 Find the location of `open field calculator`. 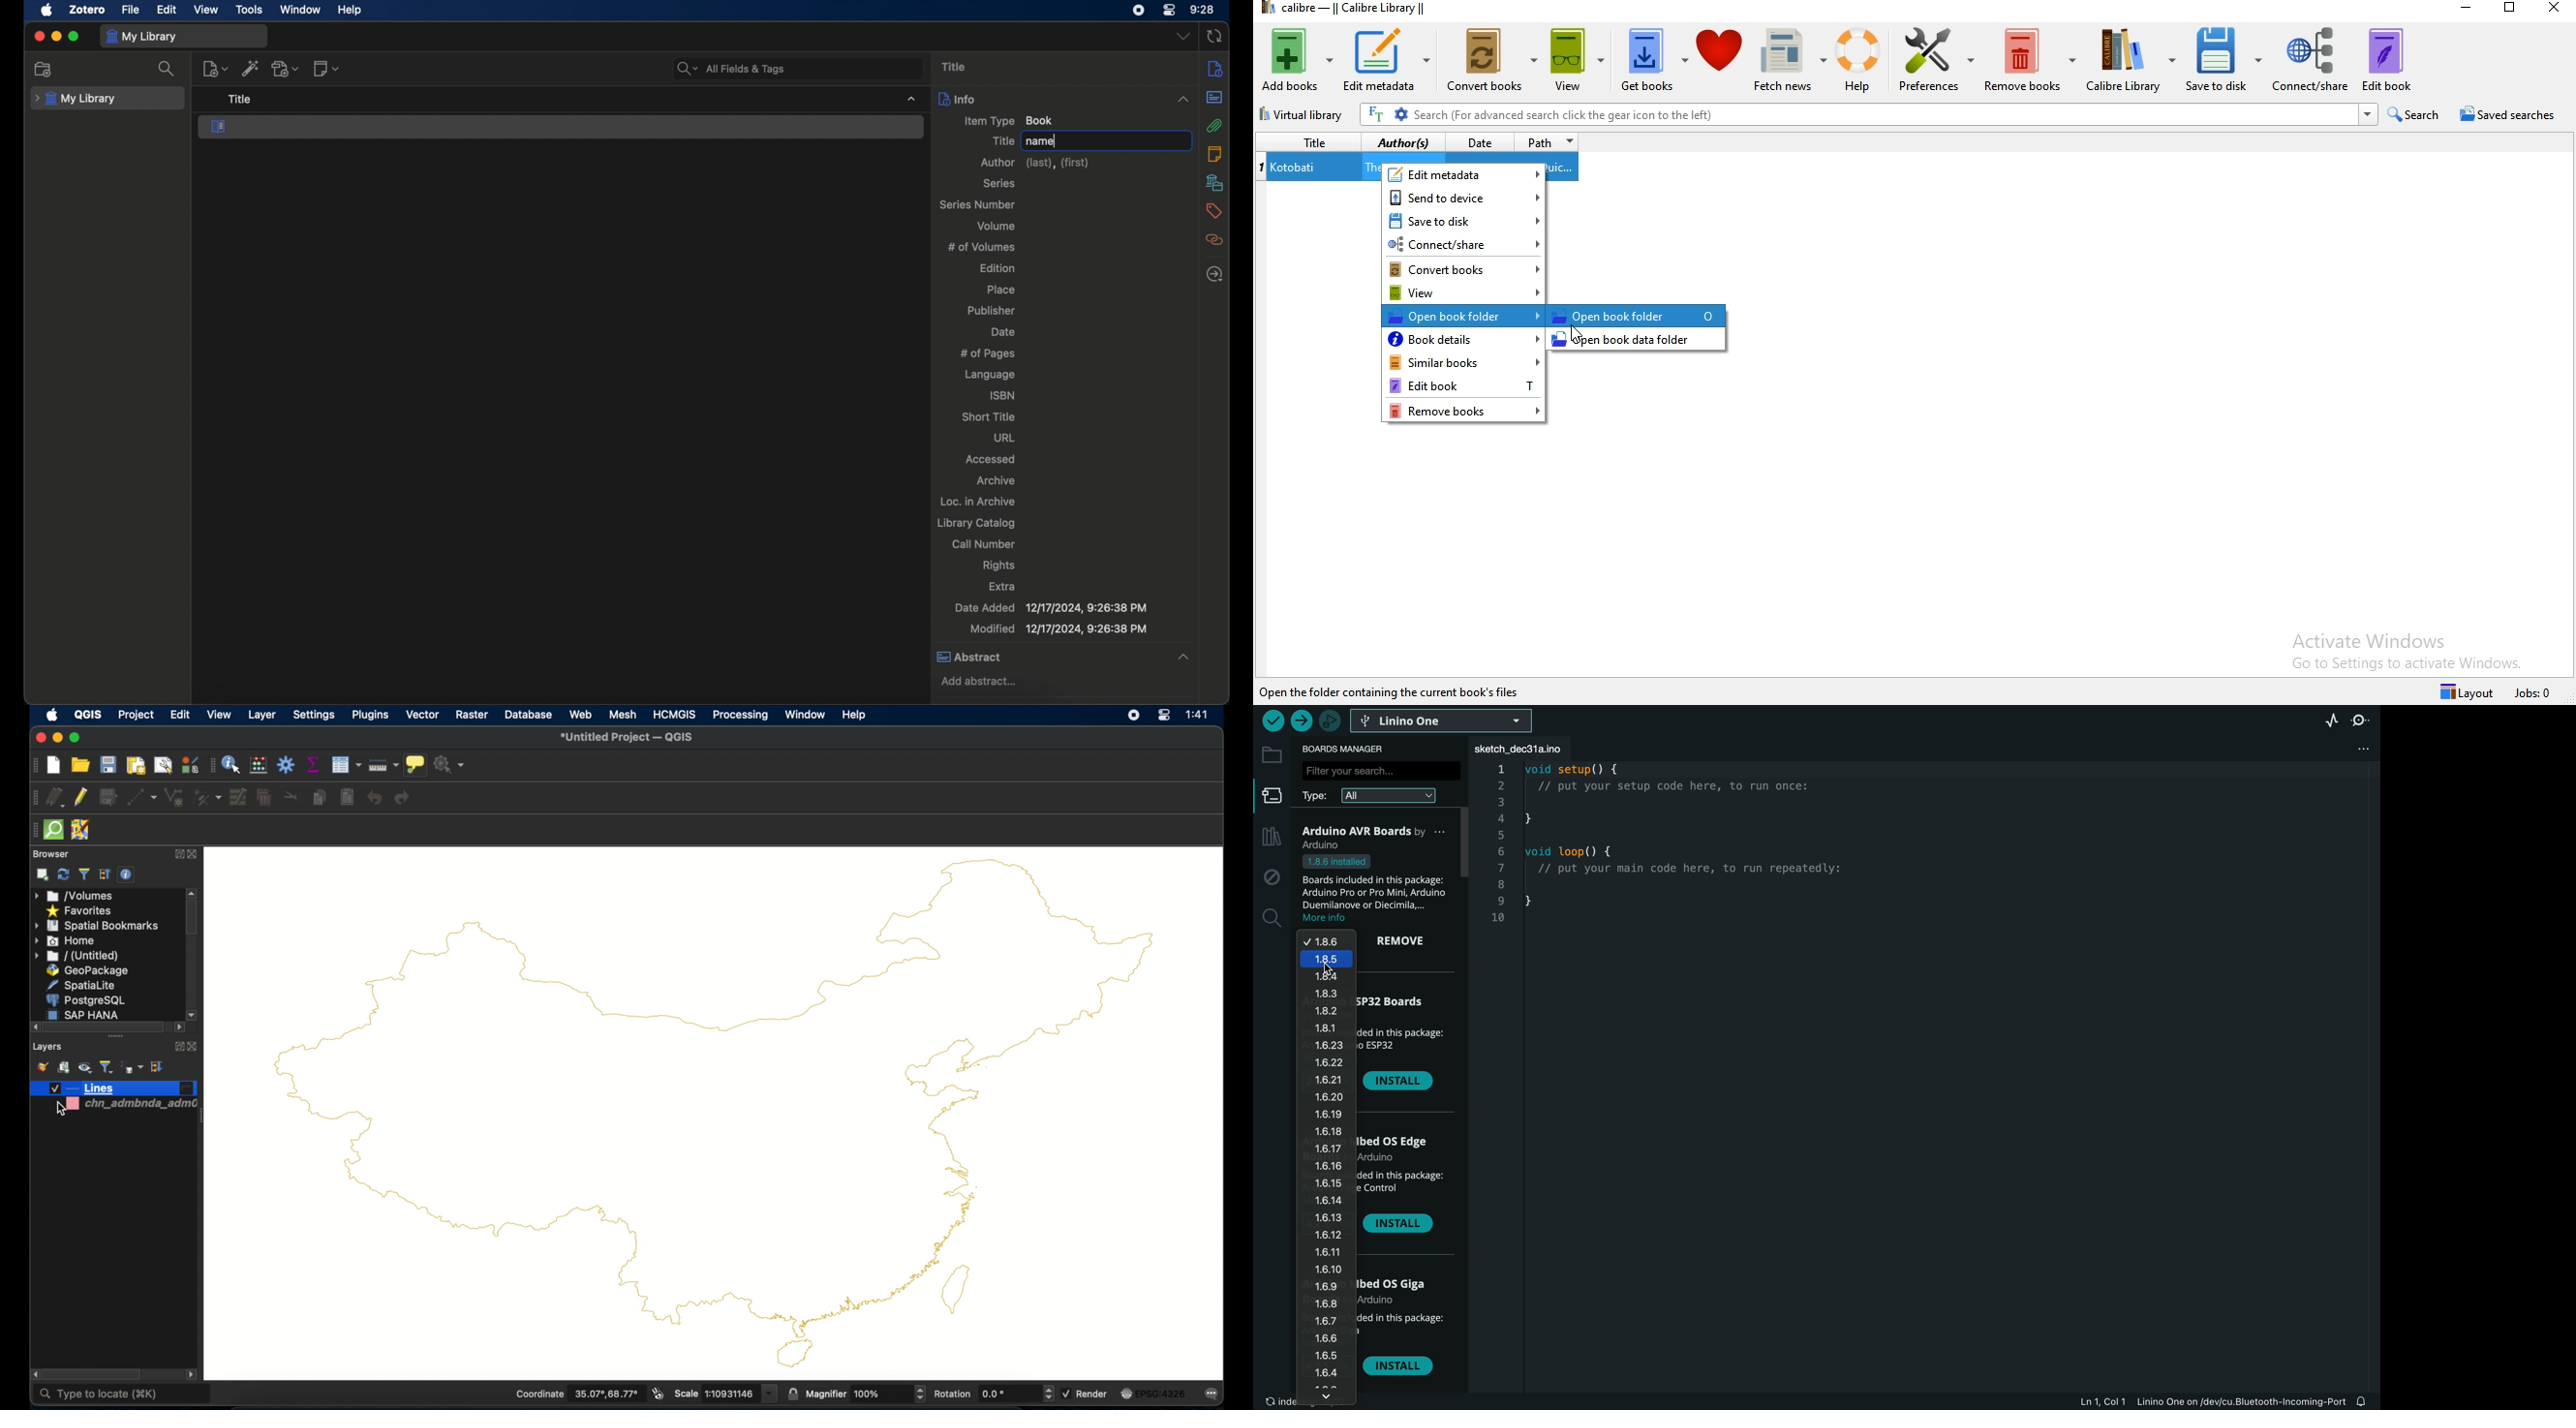

open field calculator is located at coordinates (259, 764).